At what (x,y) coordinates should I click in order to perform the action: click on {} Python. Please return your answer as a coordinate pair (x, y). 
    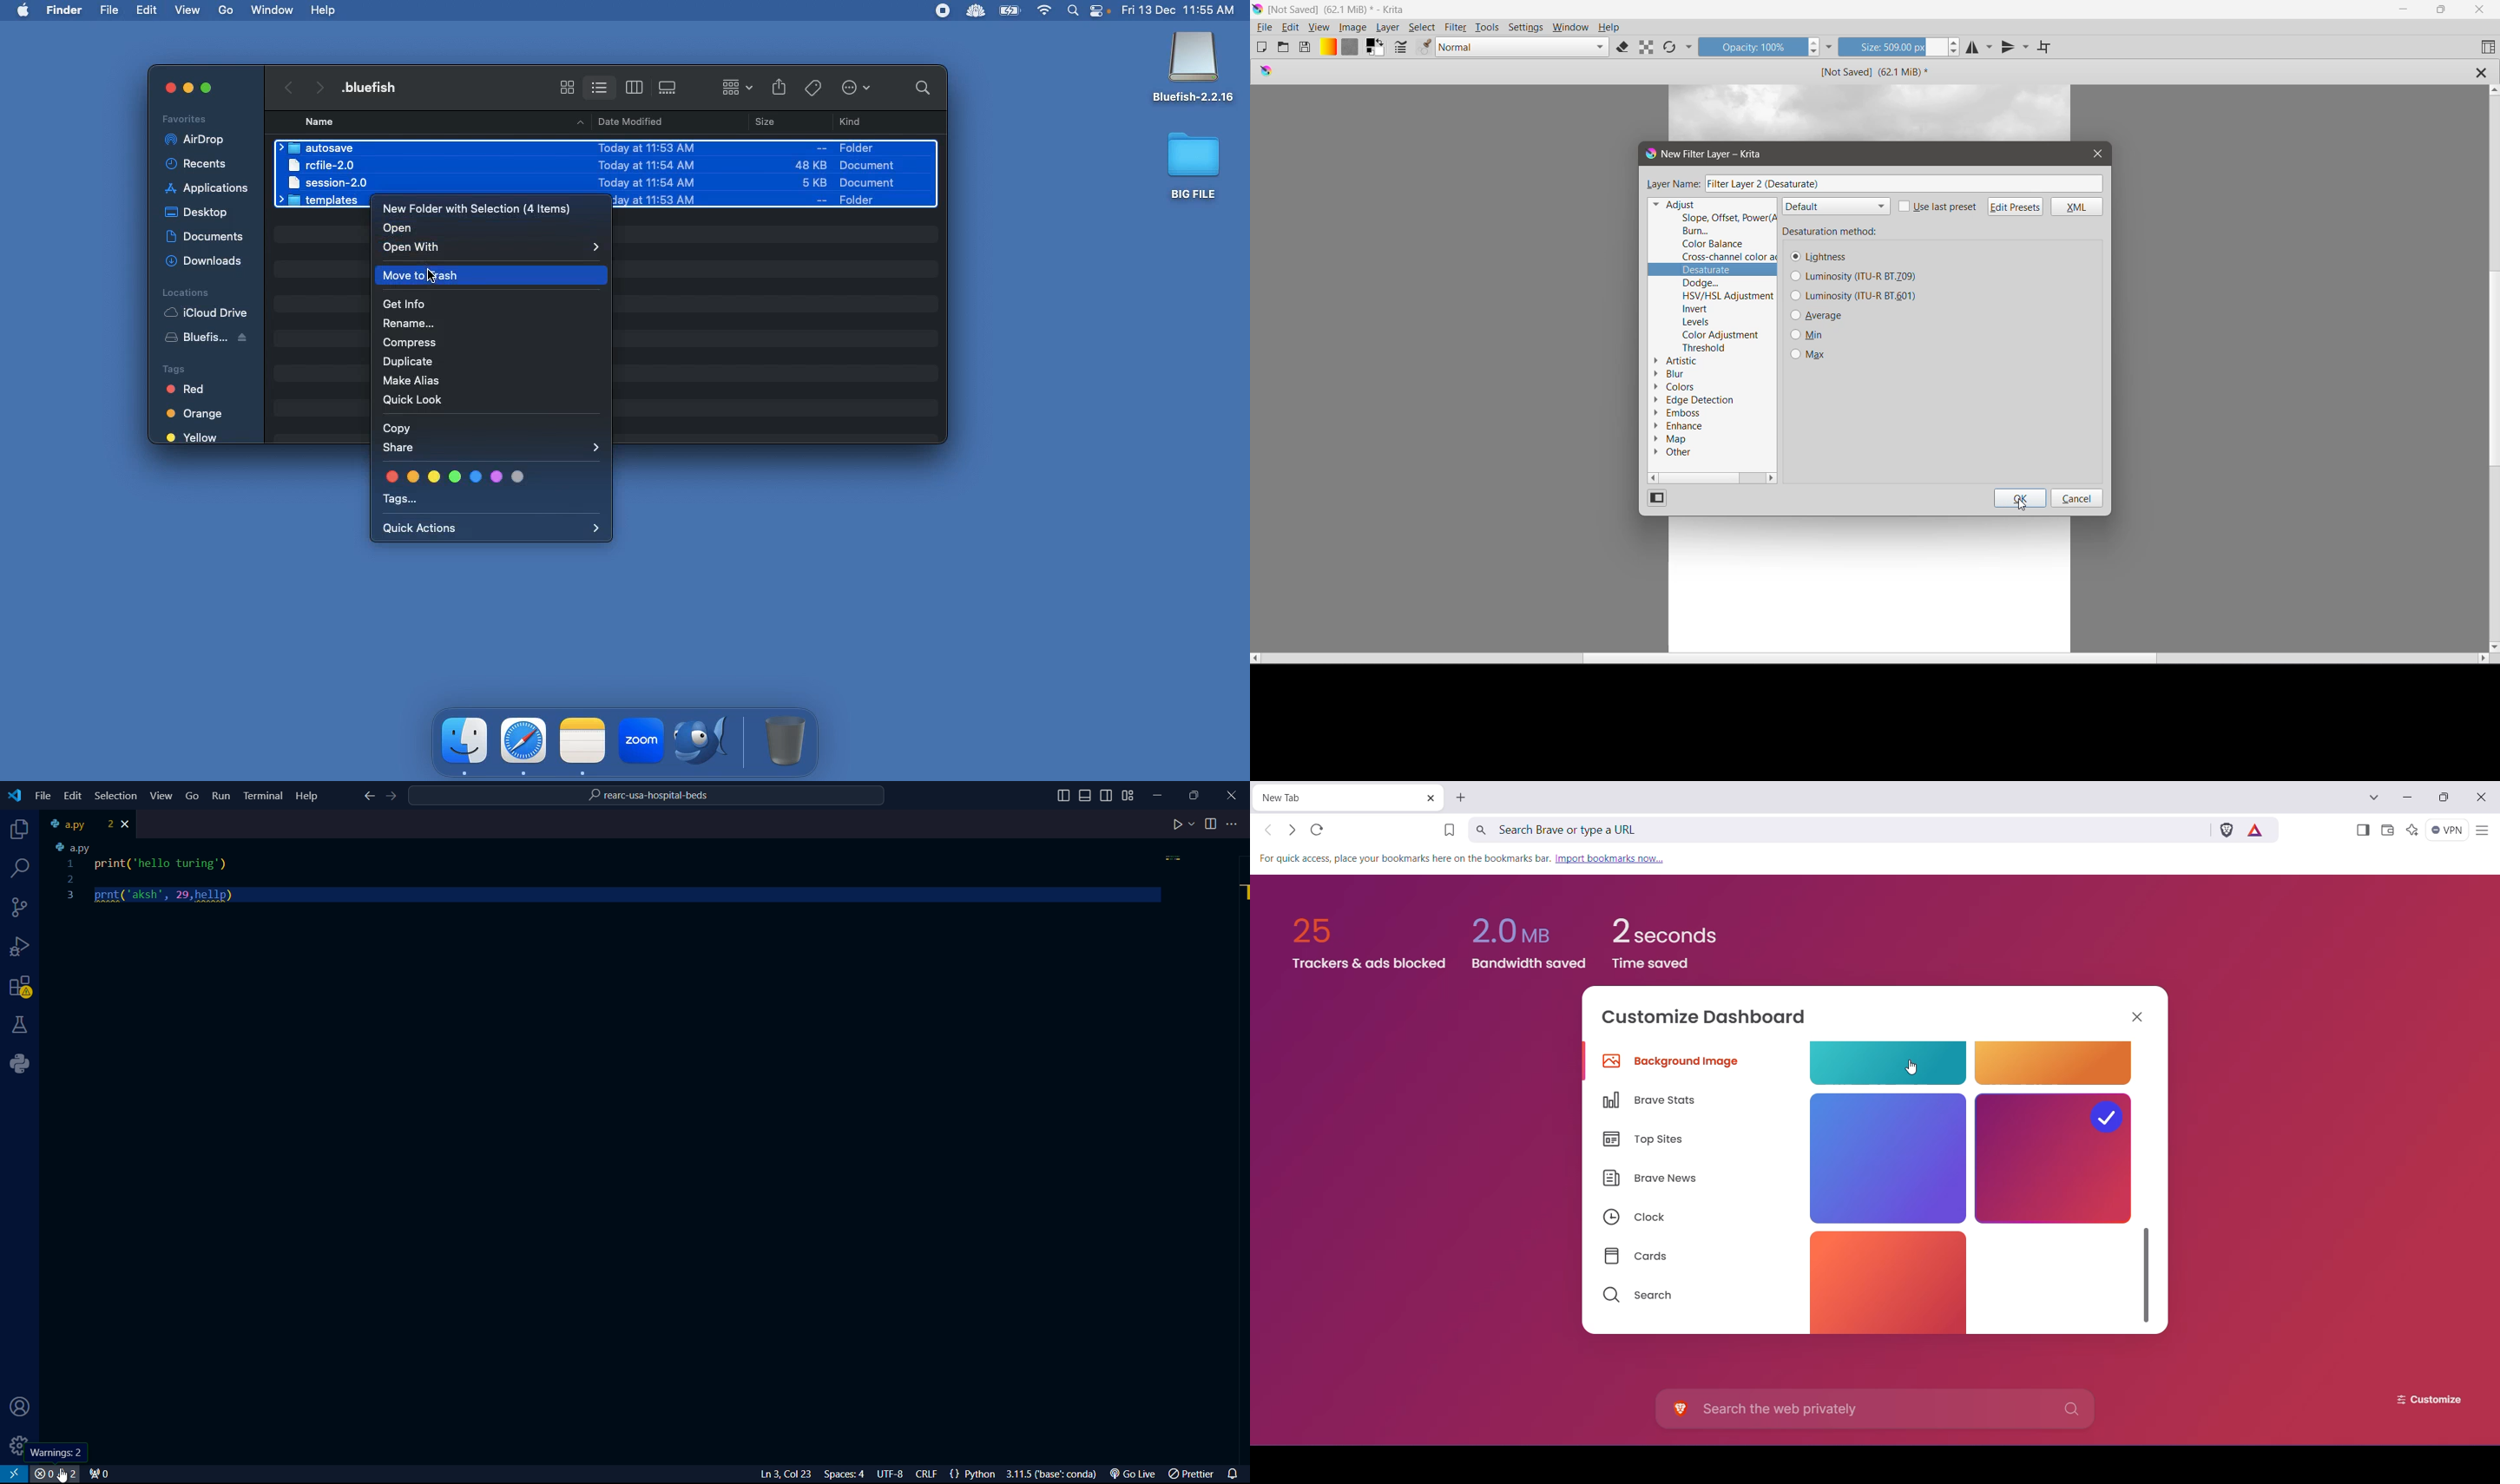
    Looking at the image, I should click on (975, 1474).